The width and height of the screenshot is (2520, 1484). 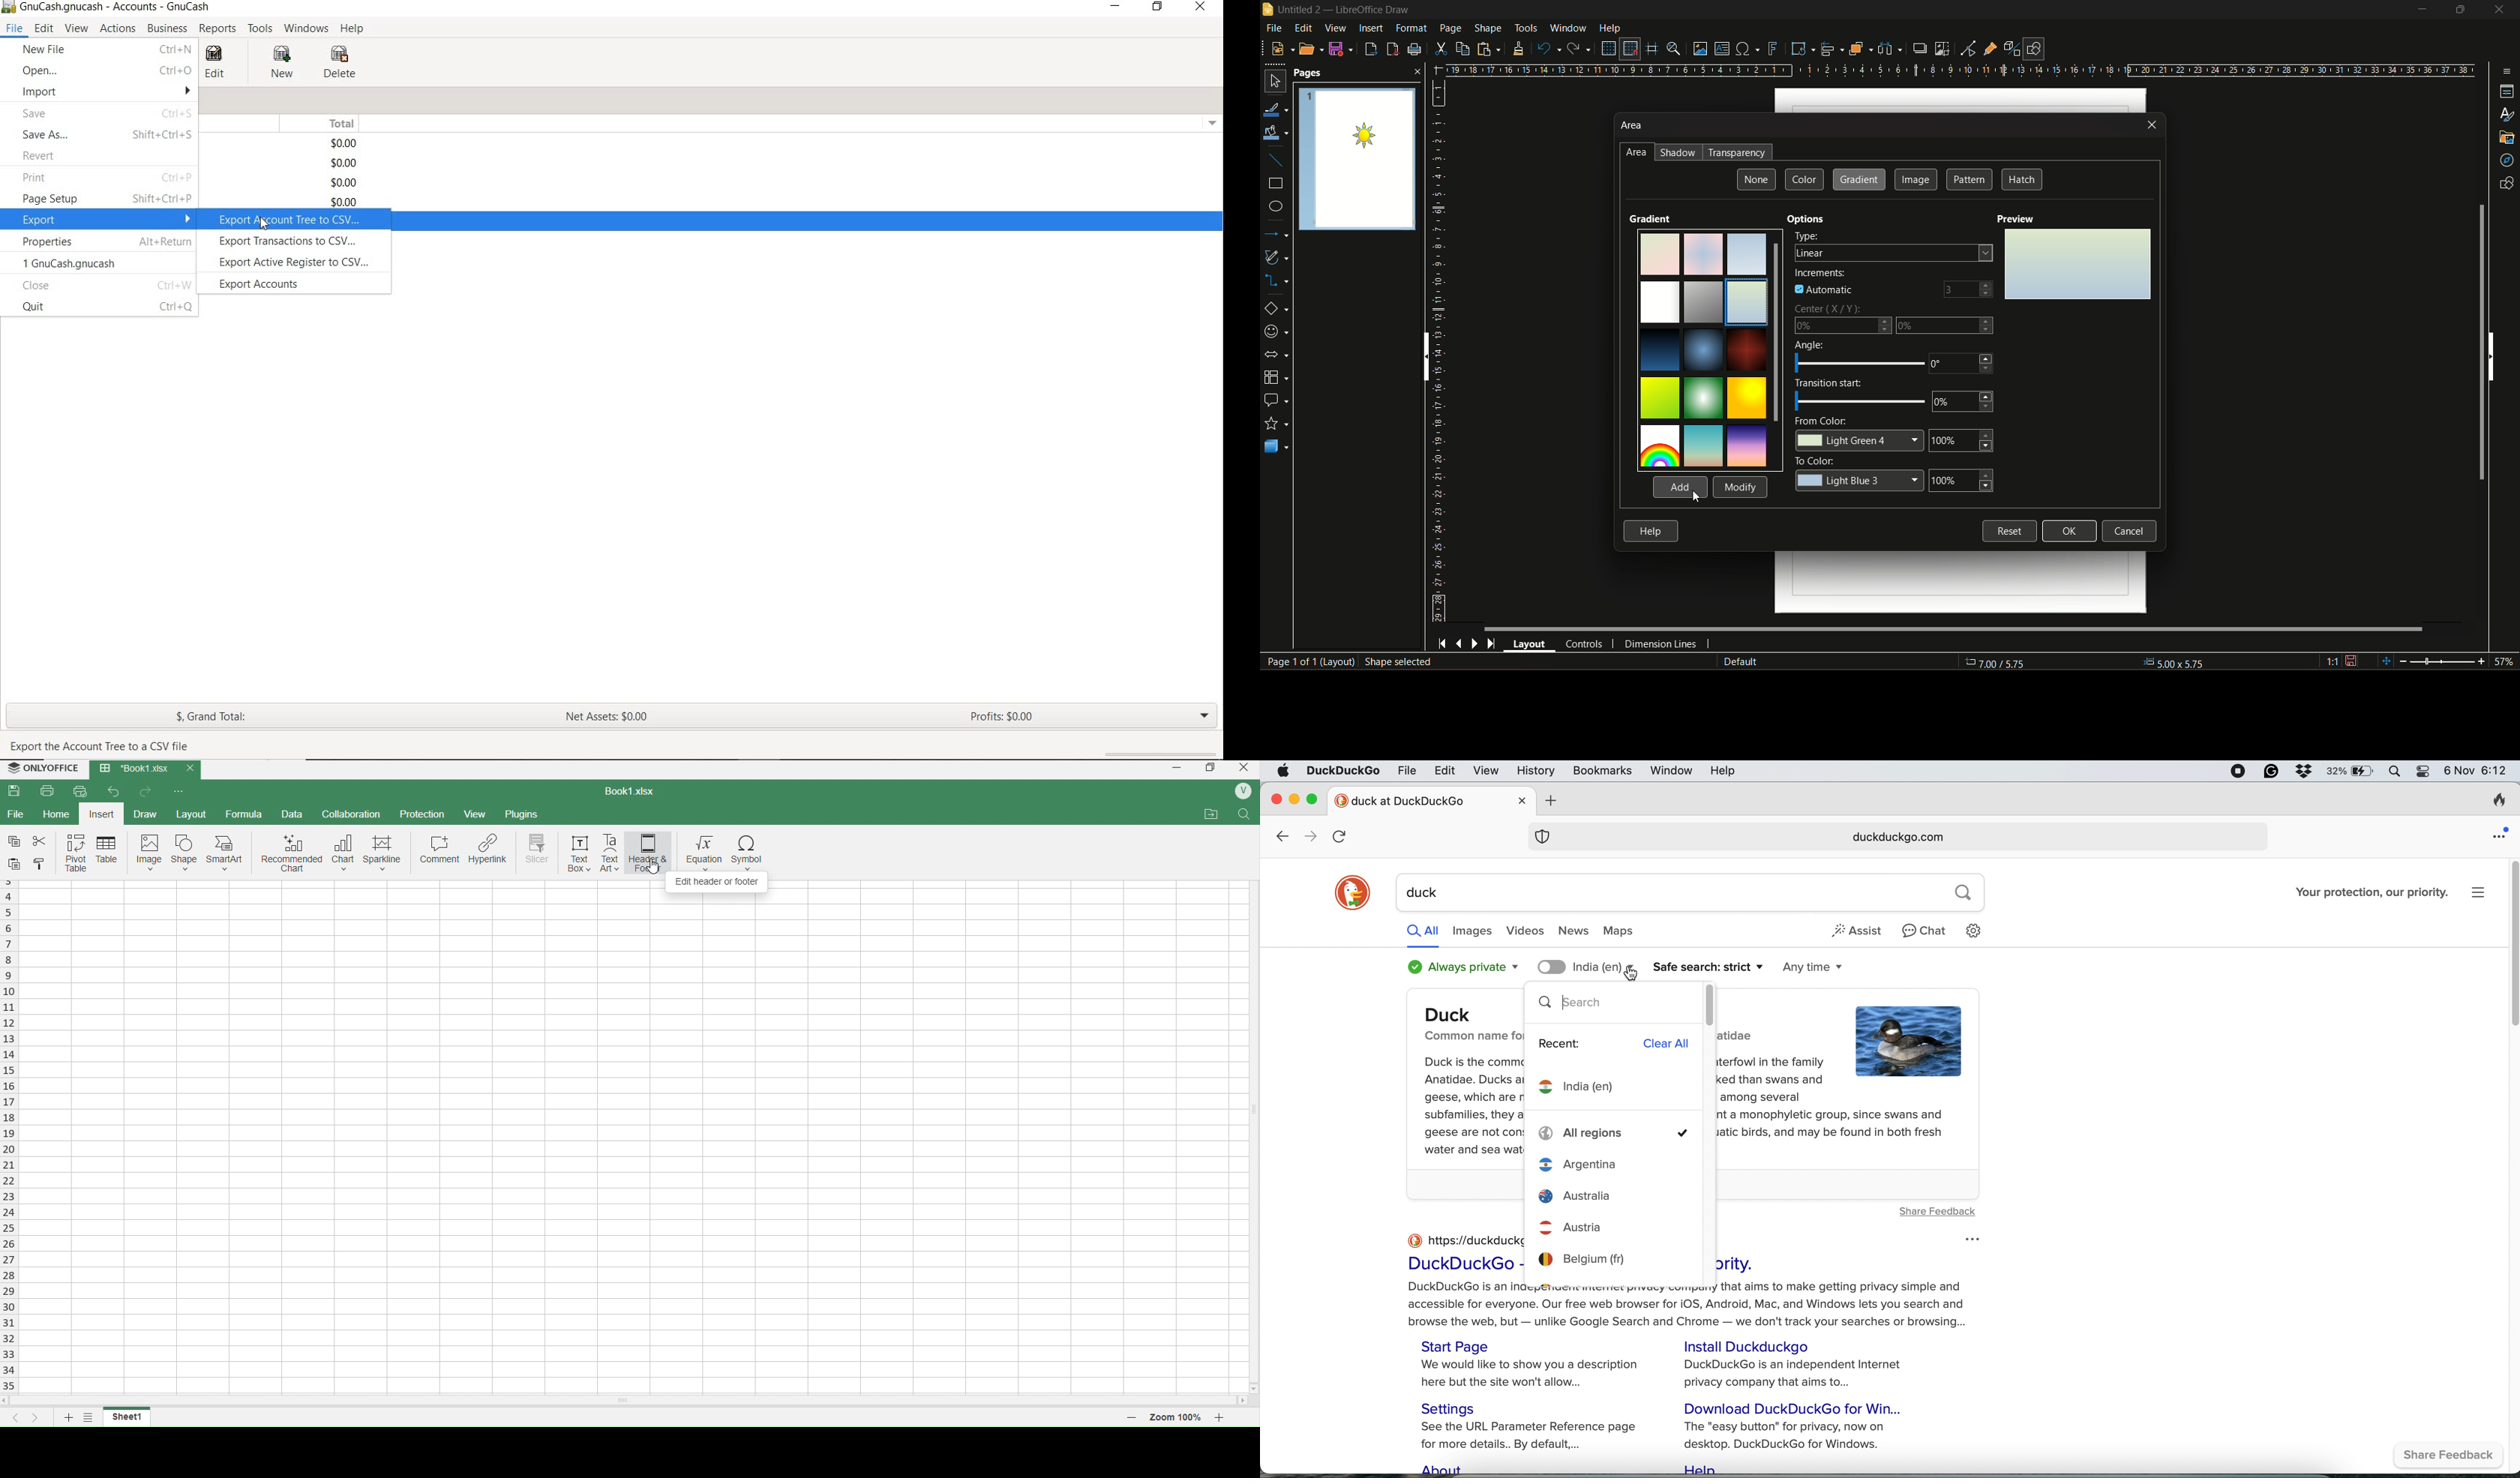 I want to click on print, so click(x=49, y=791).